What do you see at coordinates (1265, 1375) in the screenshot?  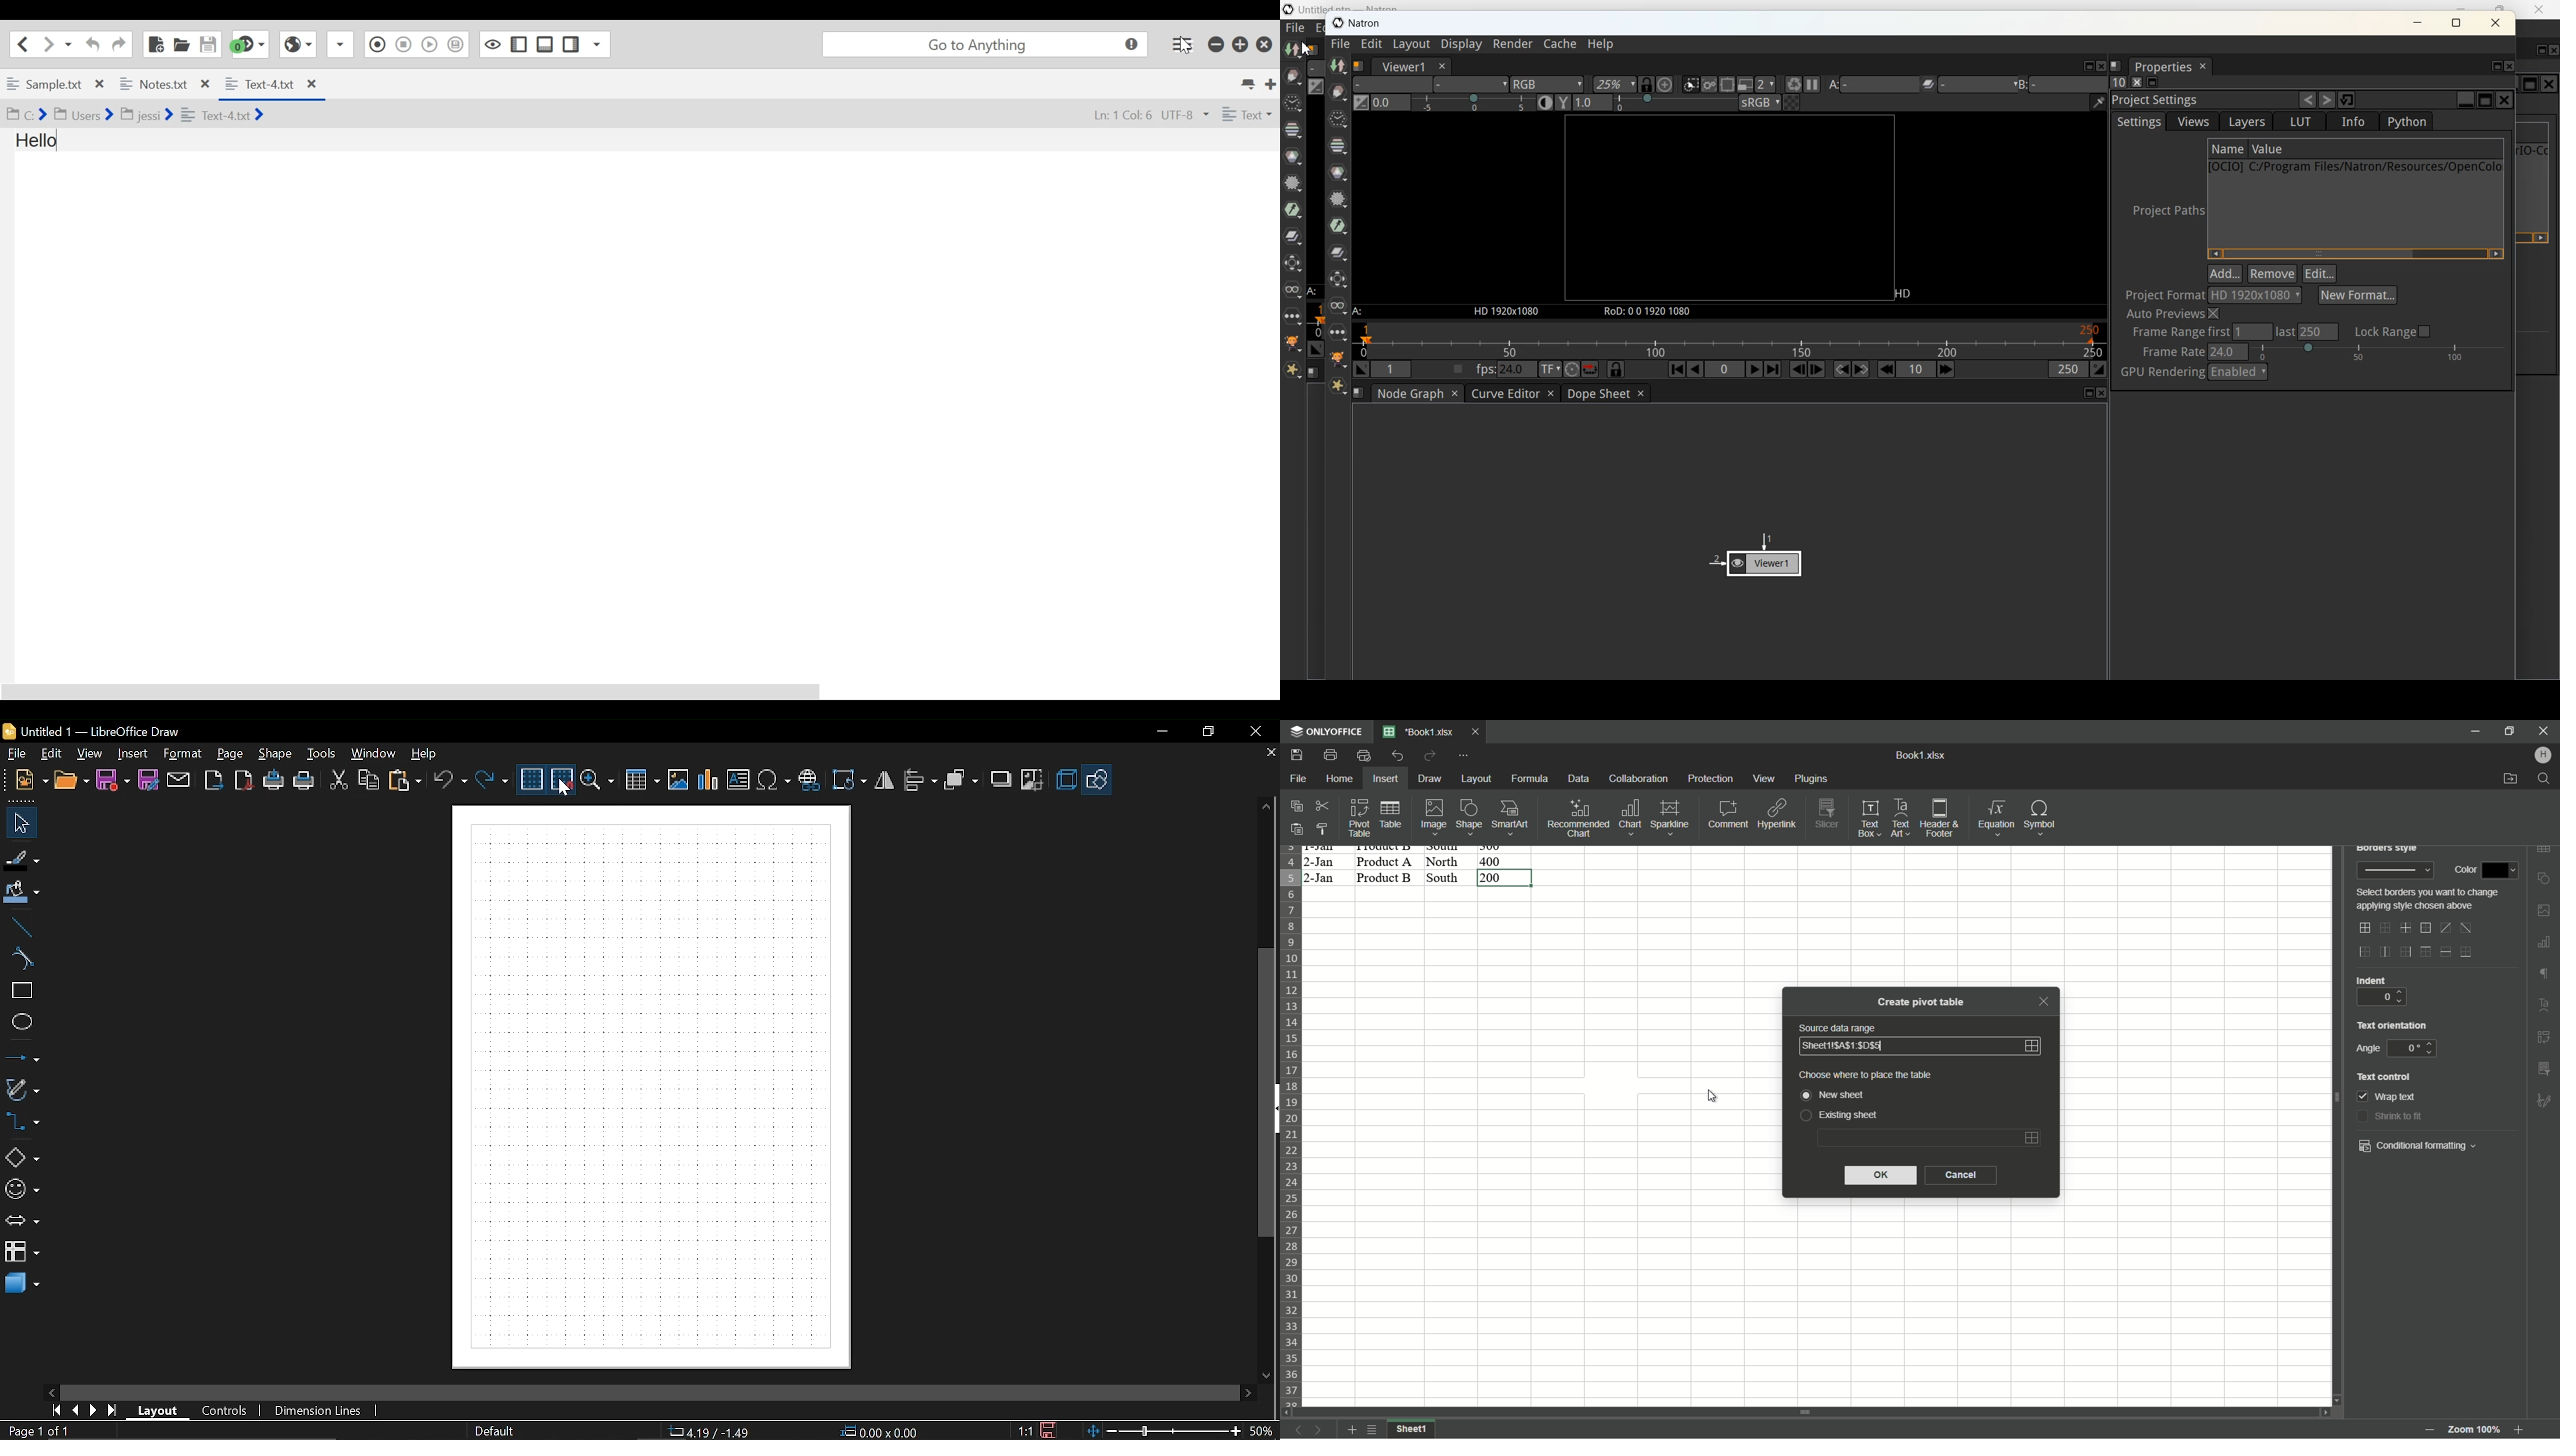 I see `move down` at bounding box center [1265, 1375].